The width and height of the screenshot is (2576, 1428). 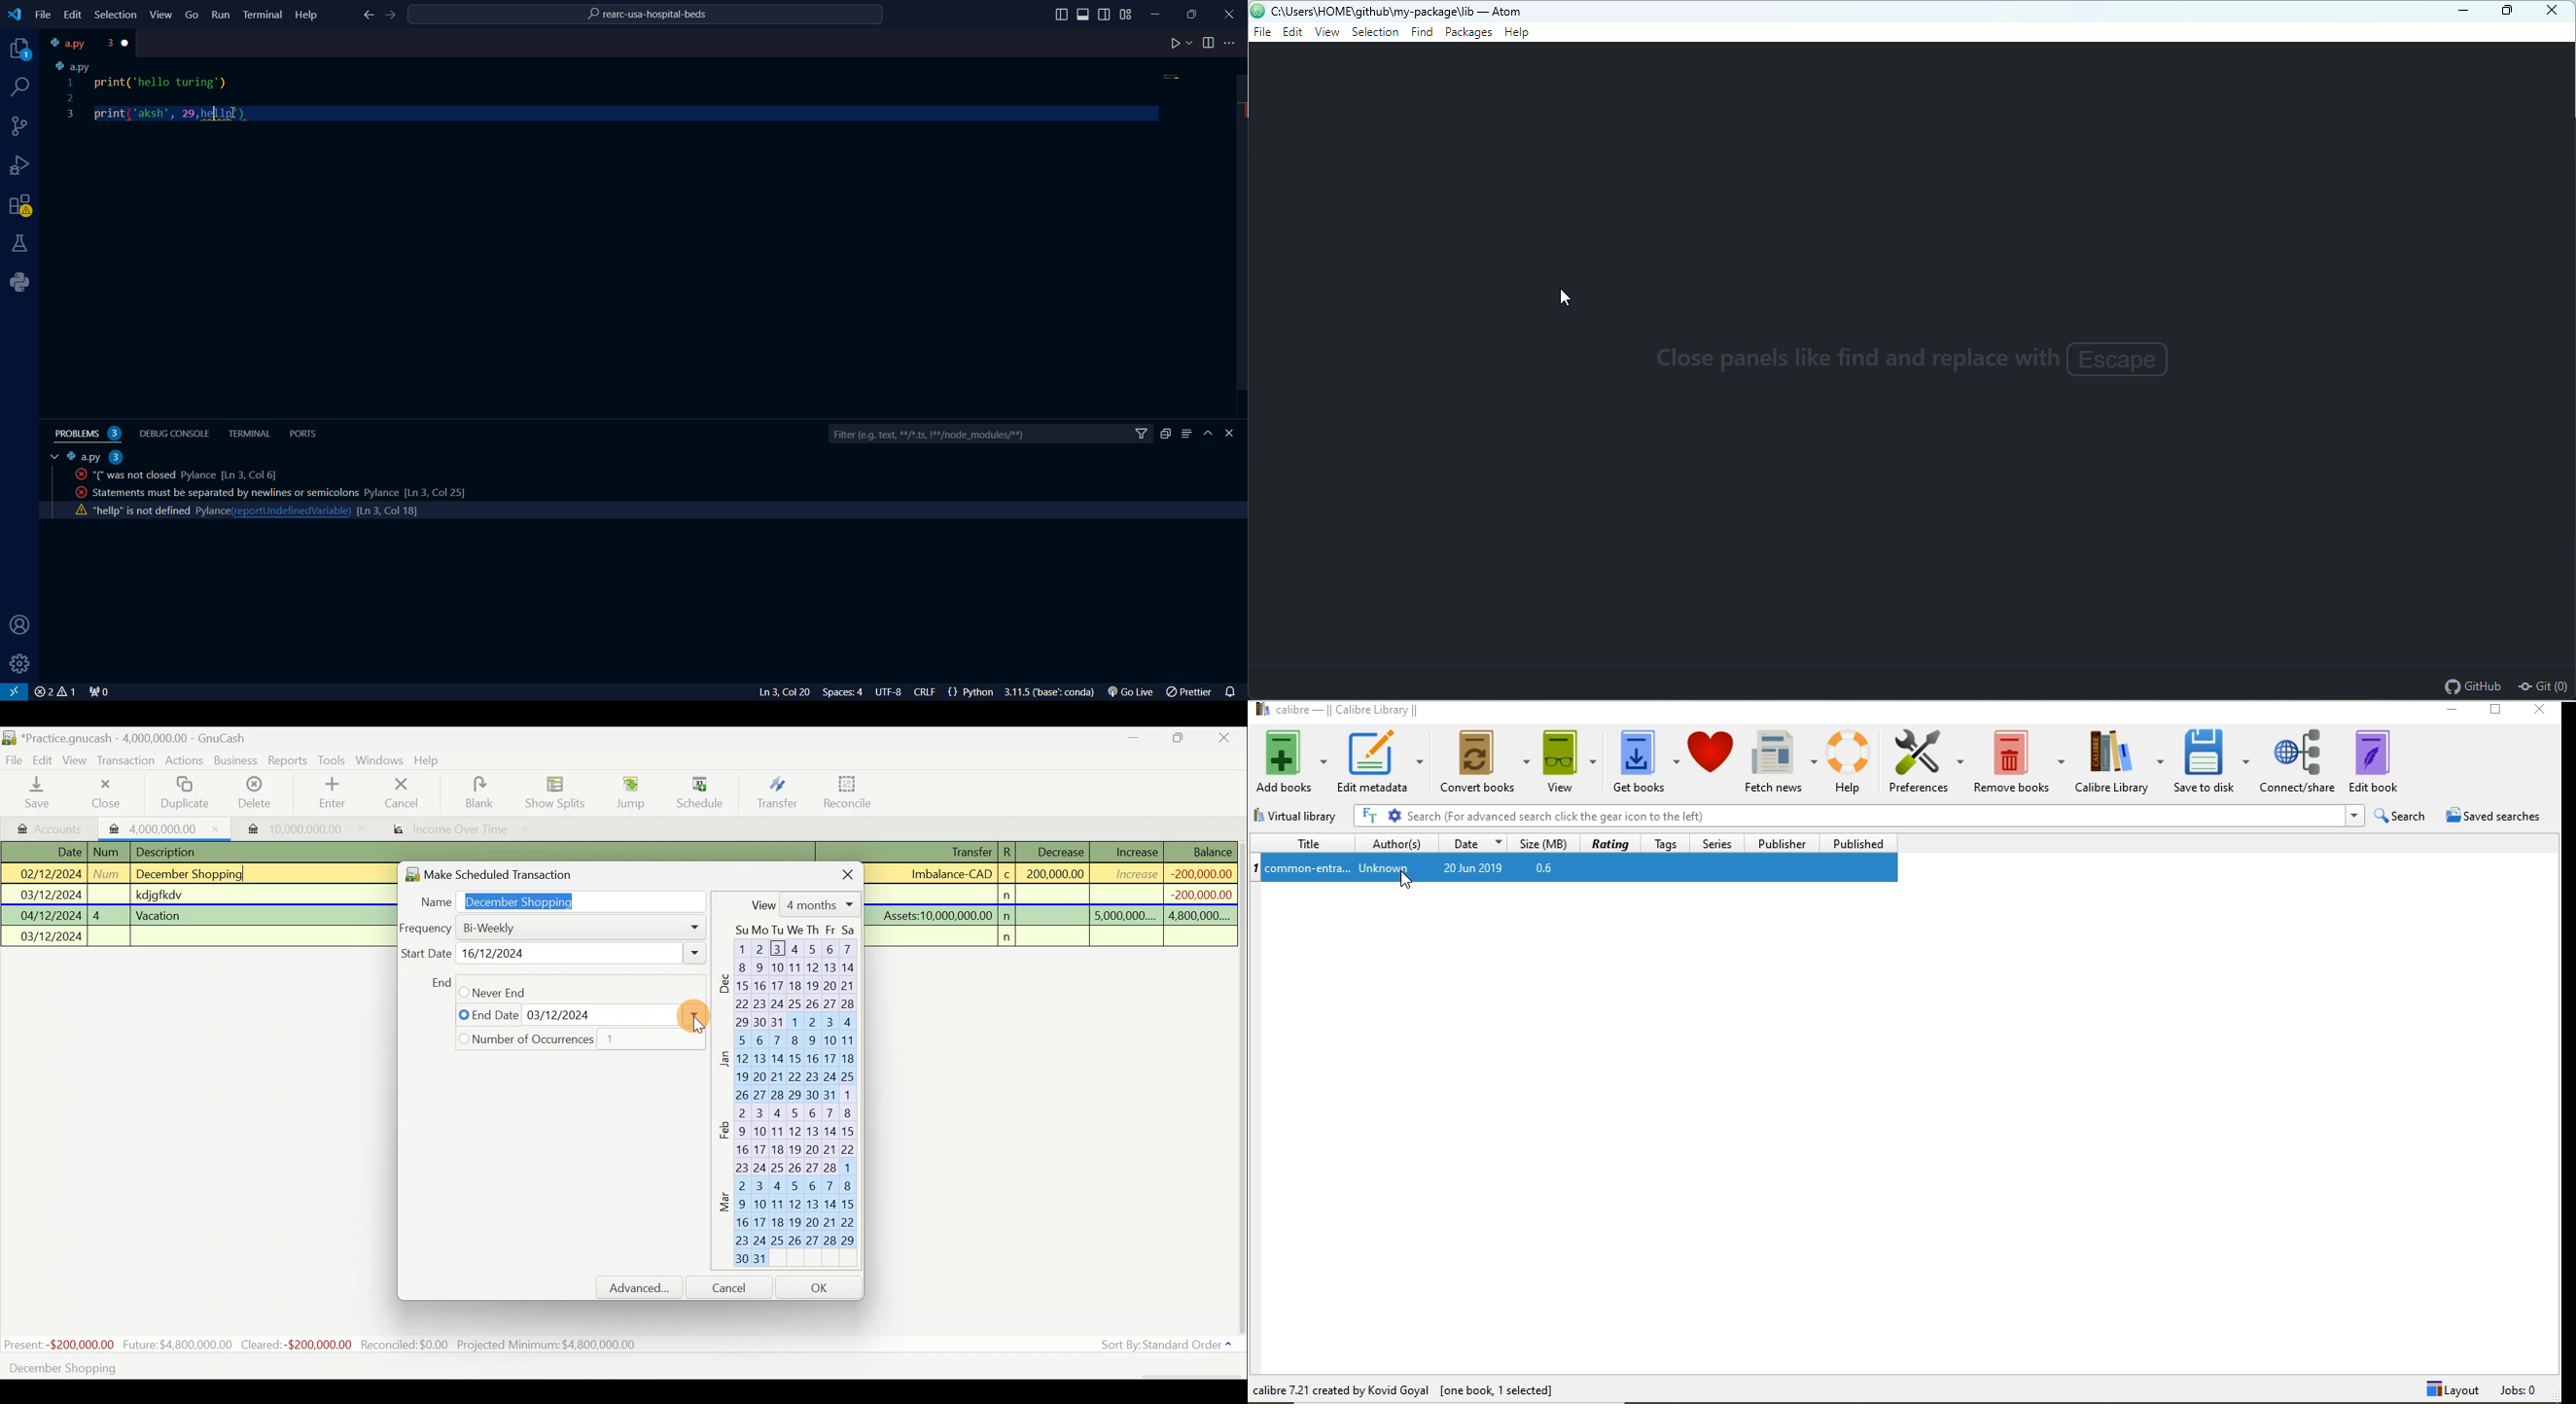 I want to click on Transfer, so click(x=778, y=792).